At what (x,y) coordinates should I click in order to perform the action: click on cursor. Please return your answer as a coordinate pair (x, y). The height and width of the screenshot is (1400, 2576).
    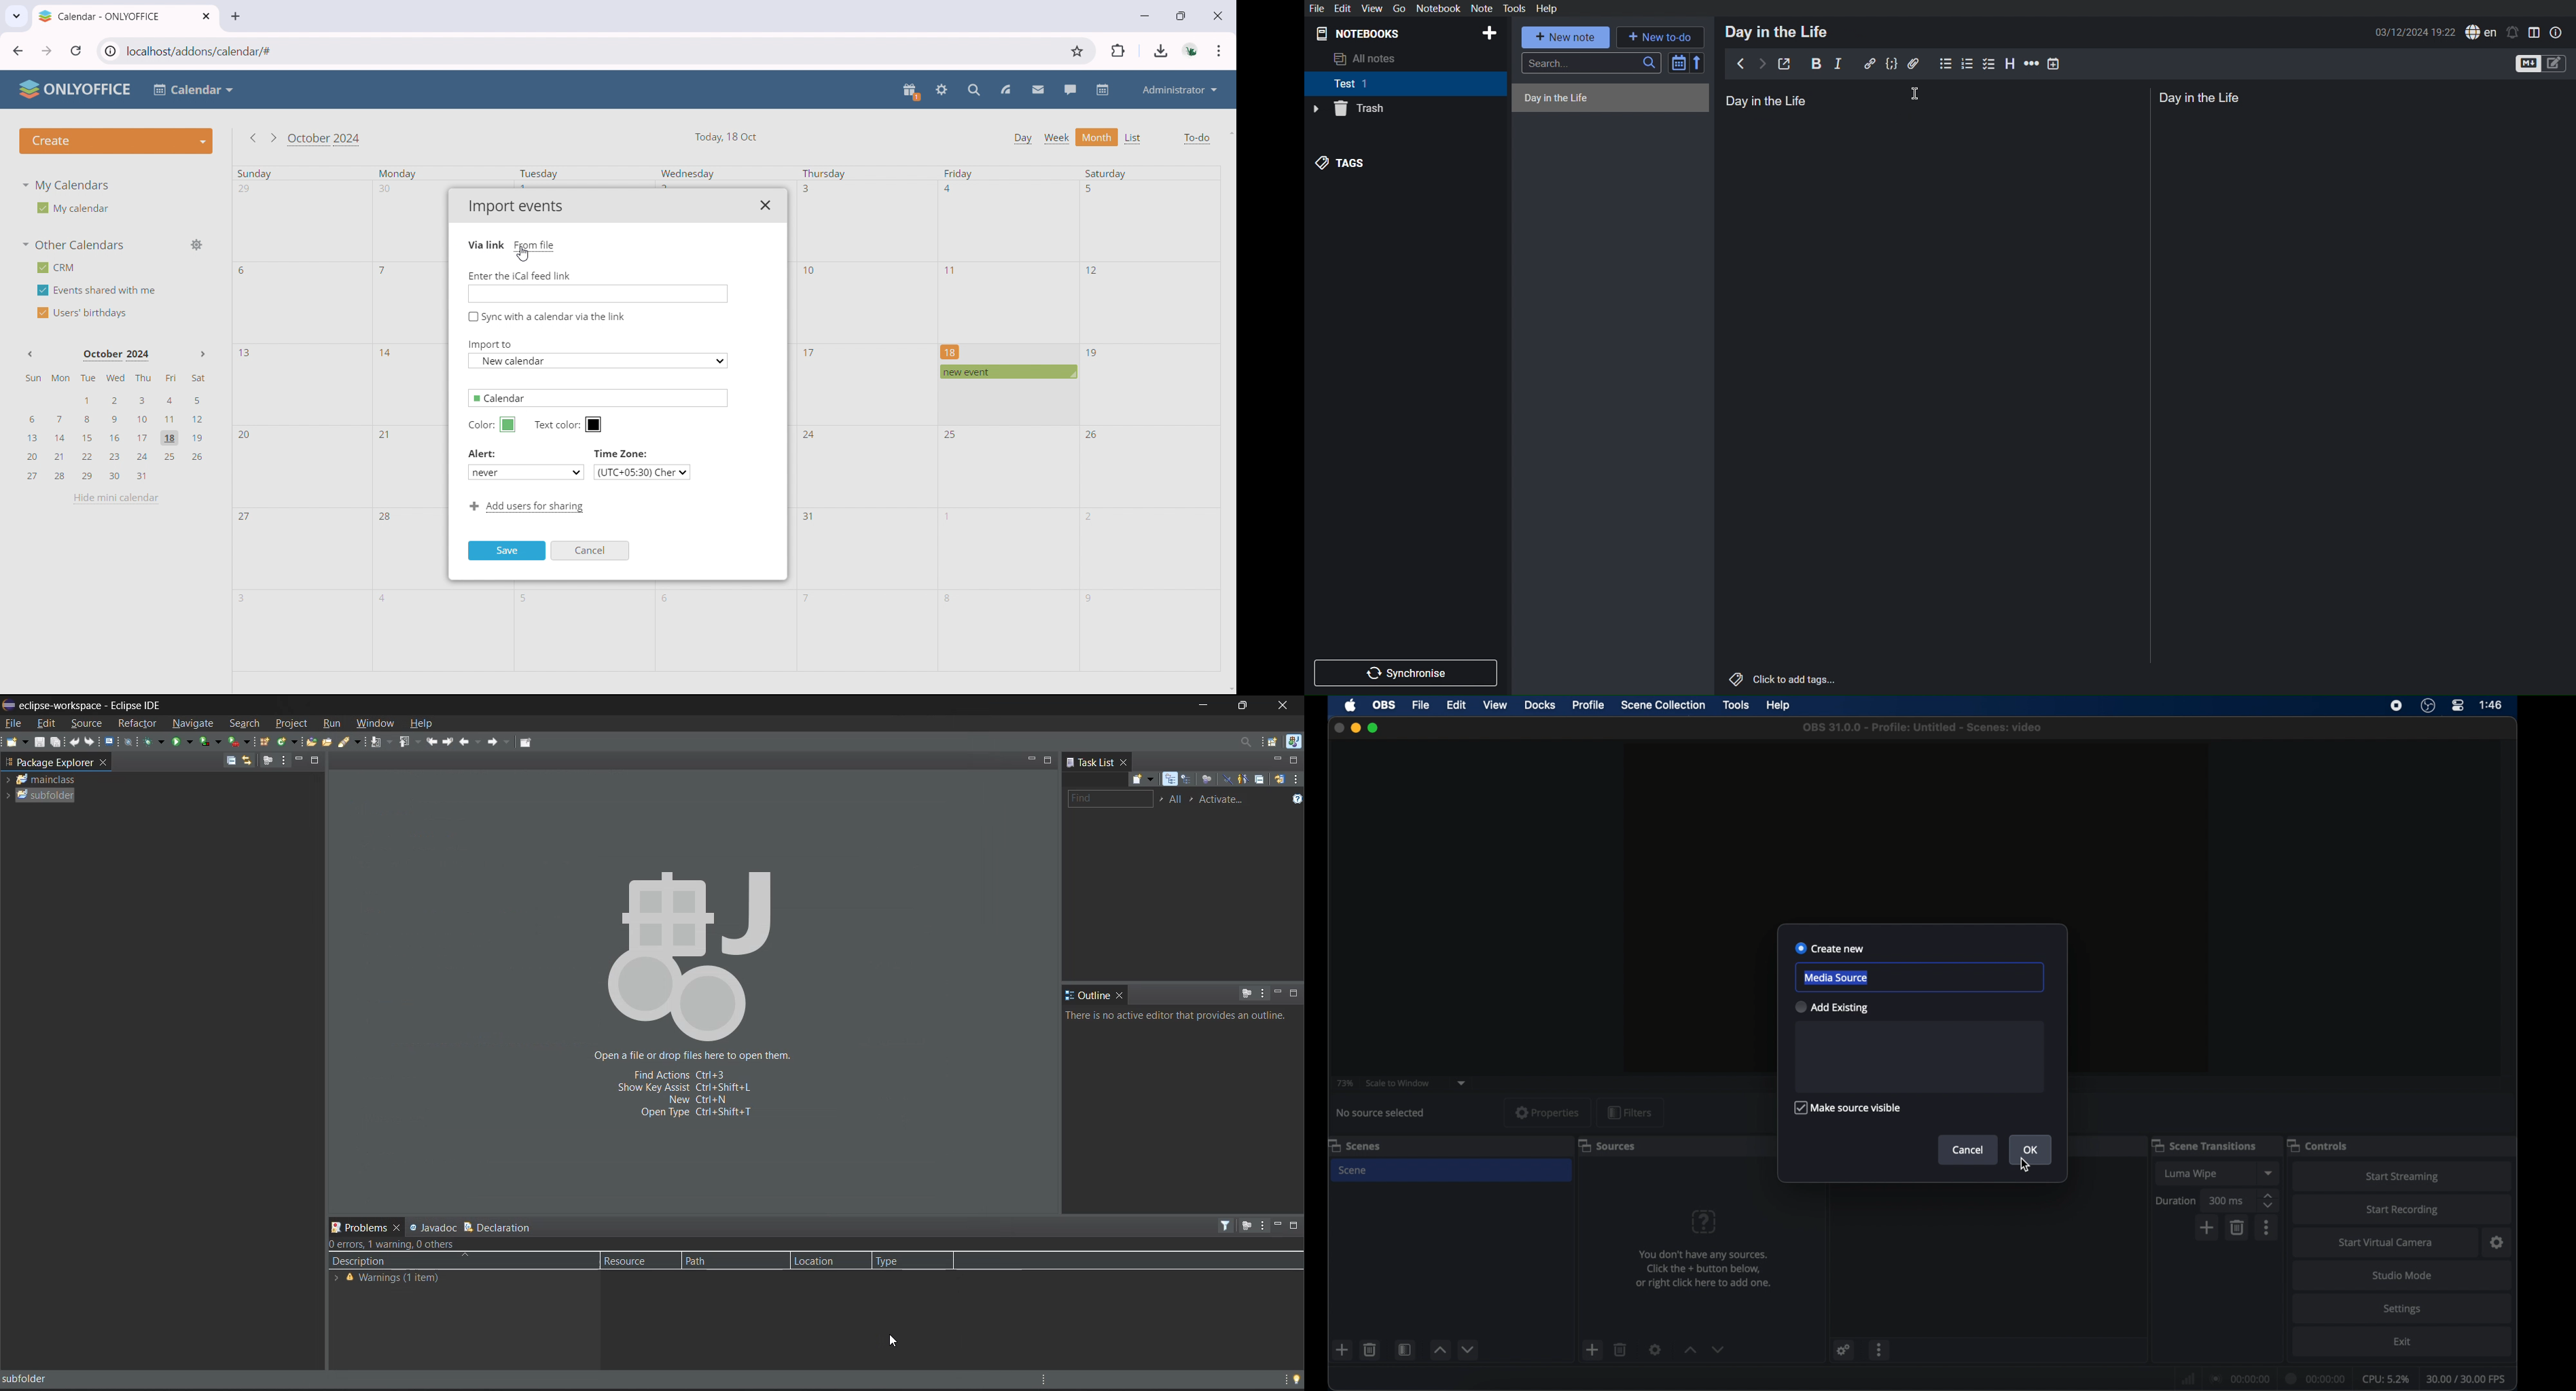
    Looking at the image, I should click on (524, 256).